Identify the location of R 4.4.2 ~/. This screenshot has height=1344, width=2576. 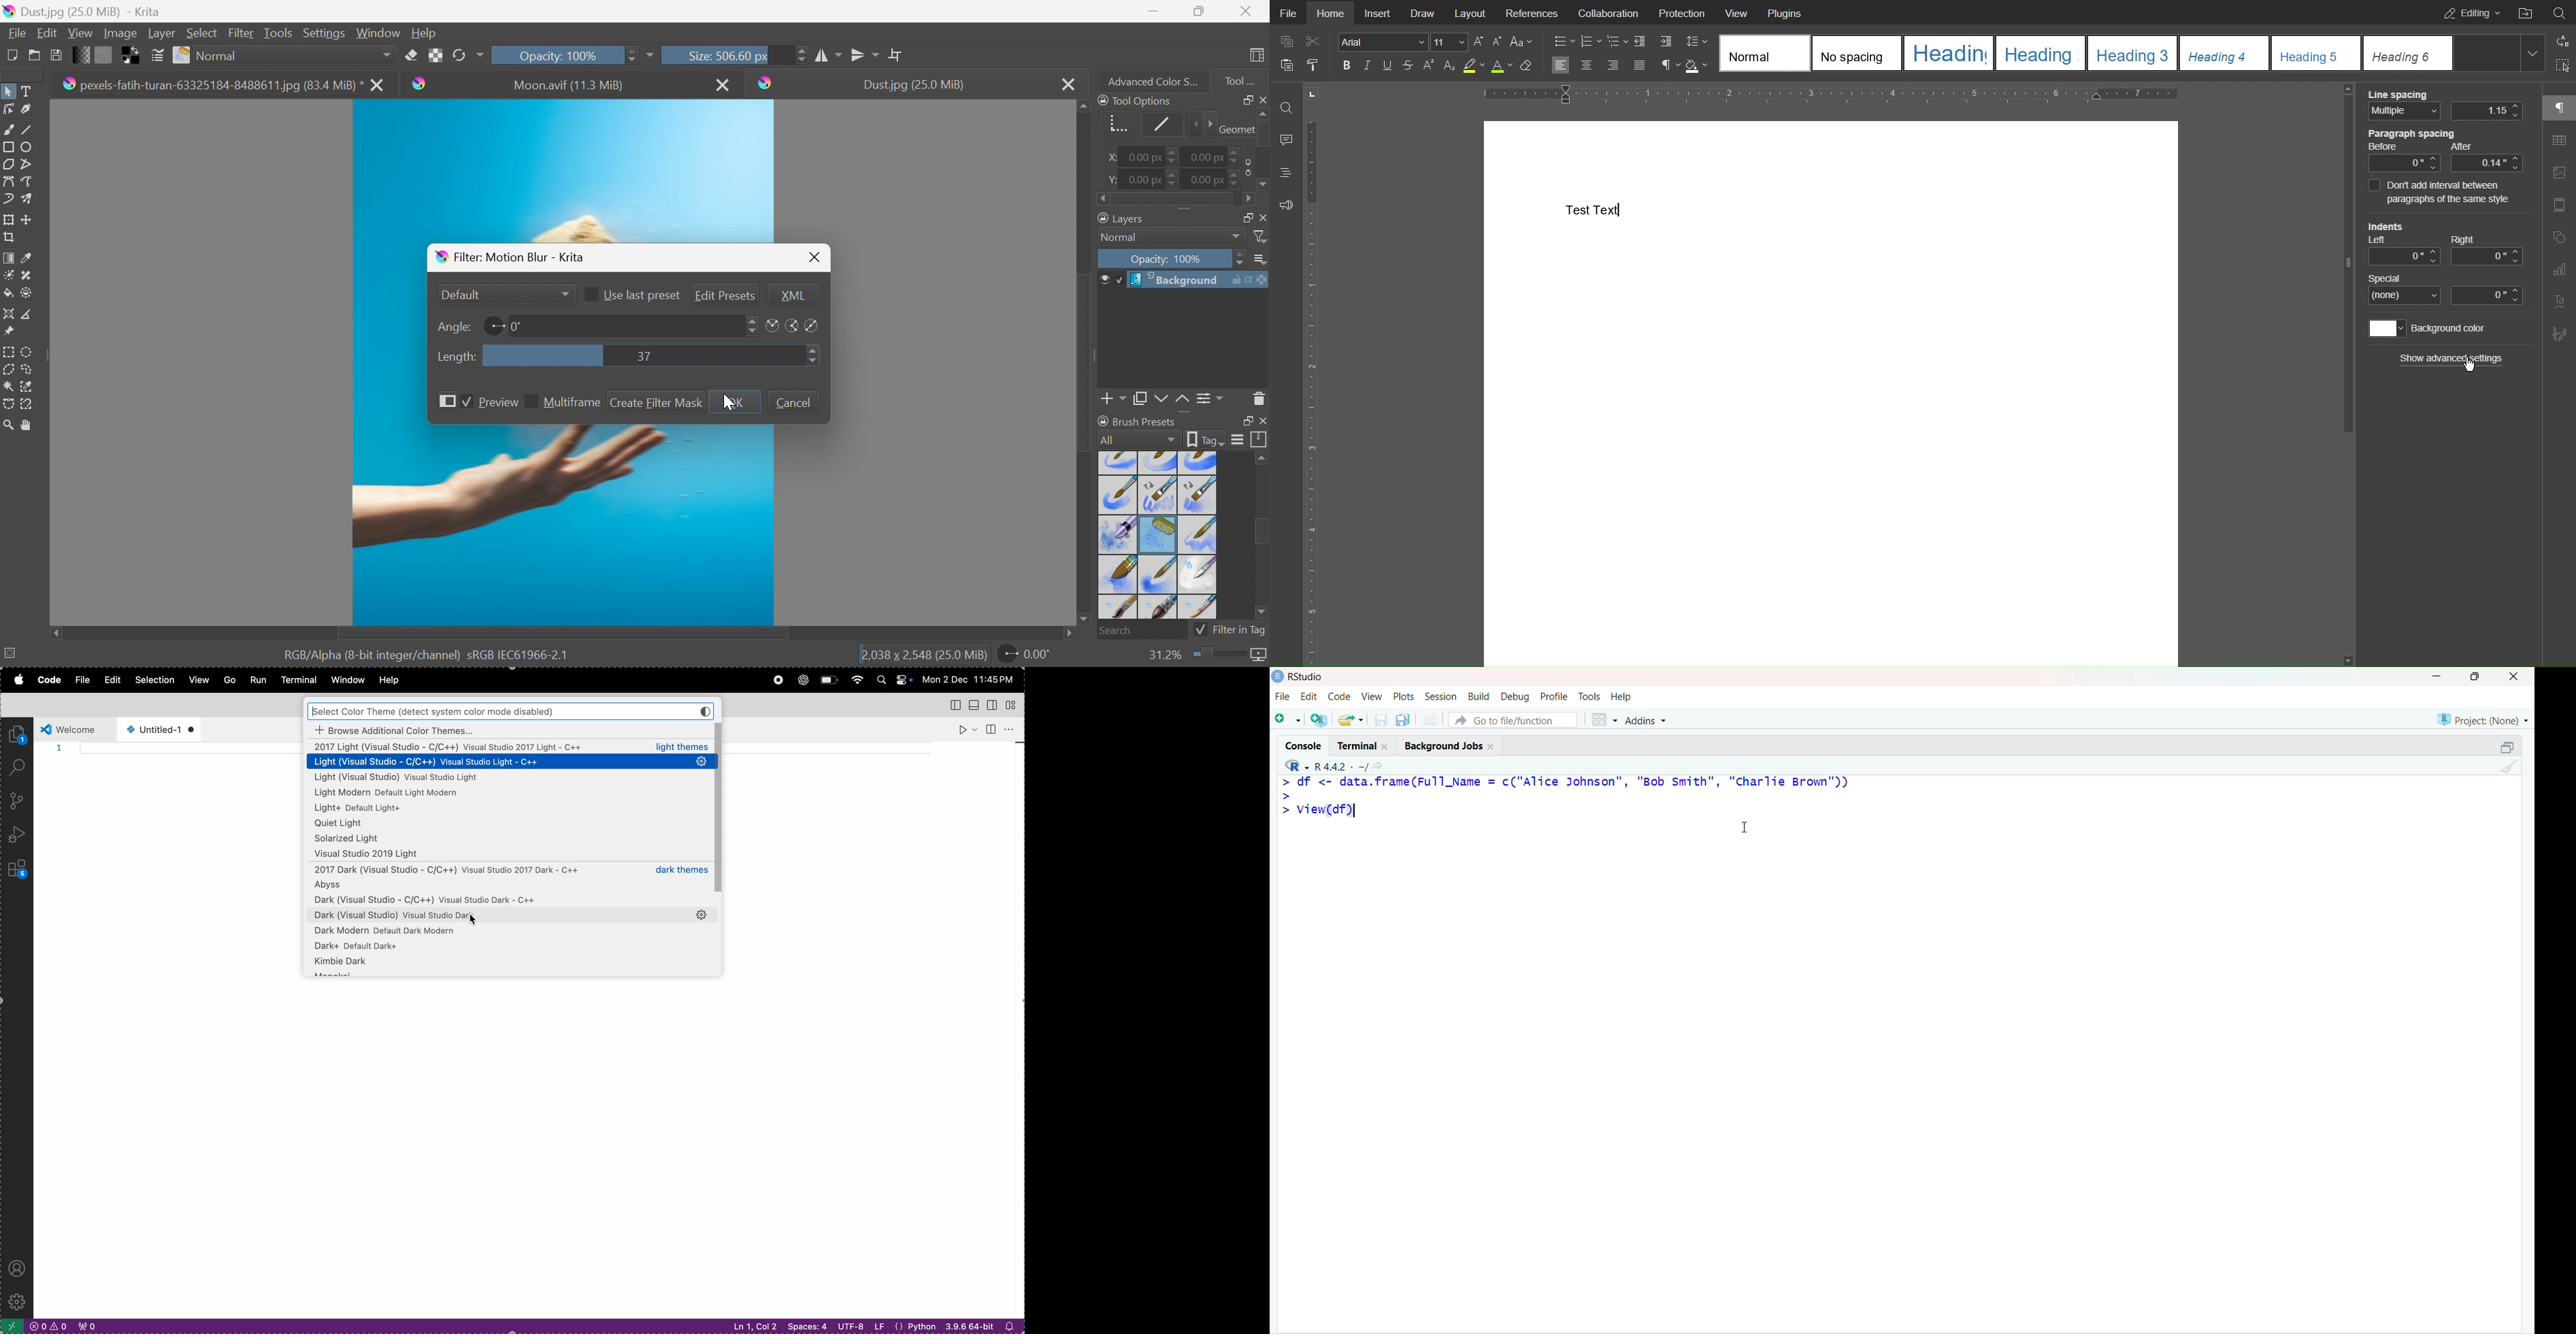
(1343, 765).